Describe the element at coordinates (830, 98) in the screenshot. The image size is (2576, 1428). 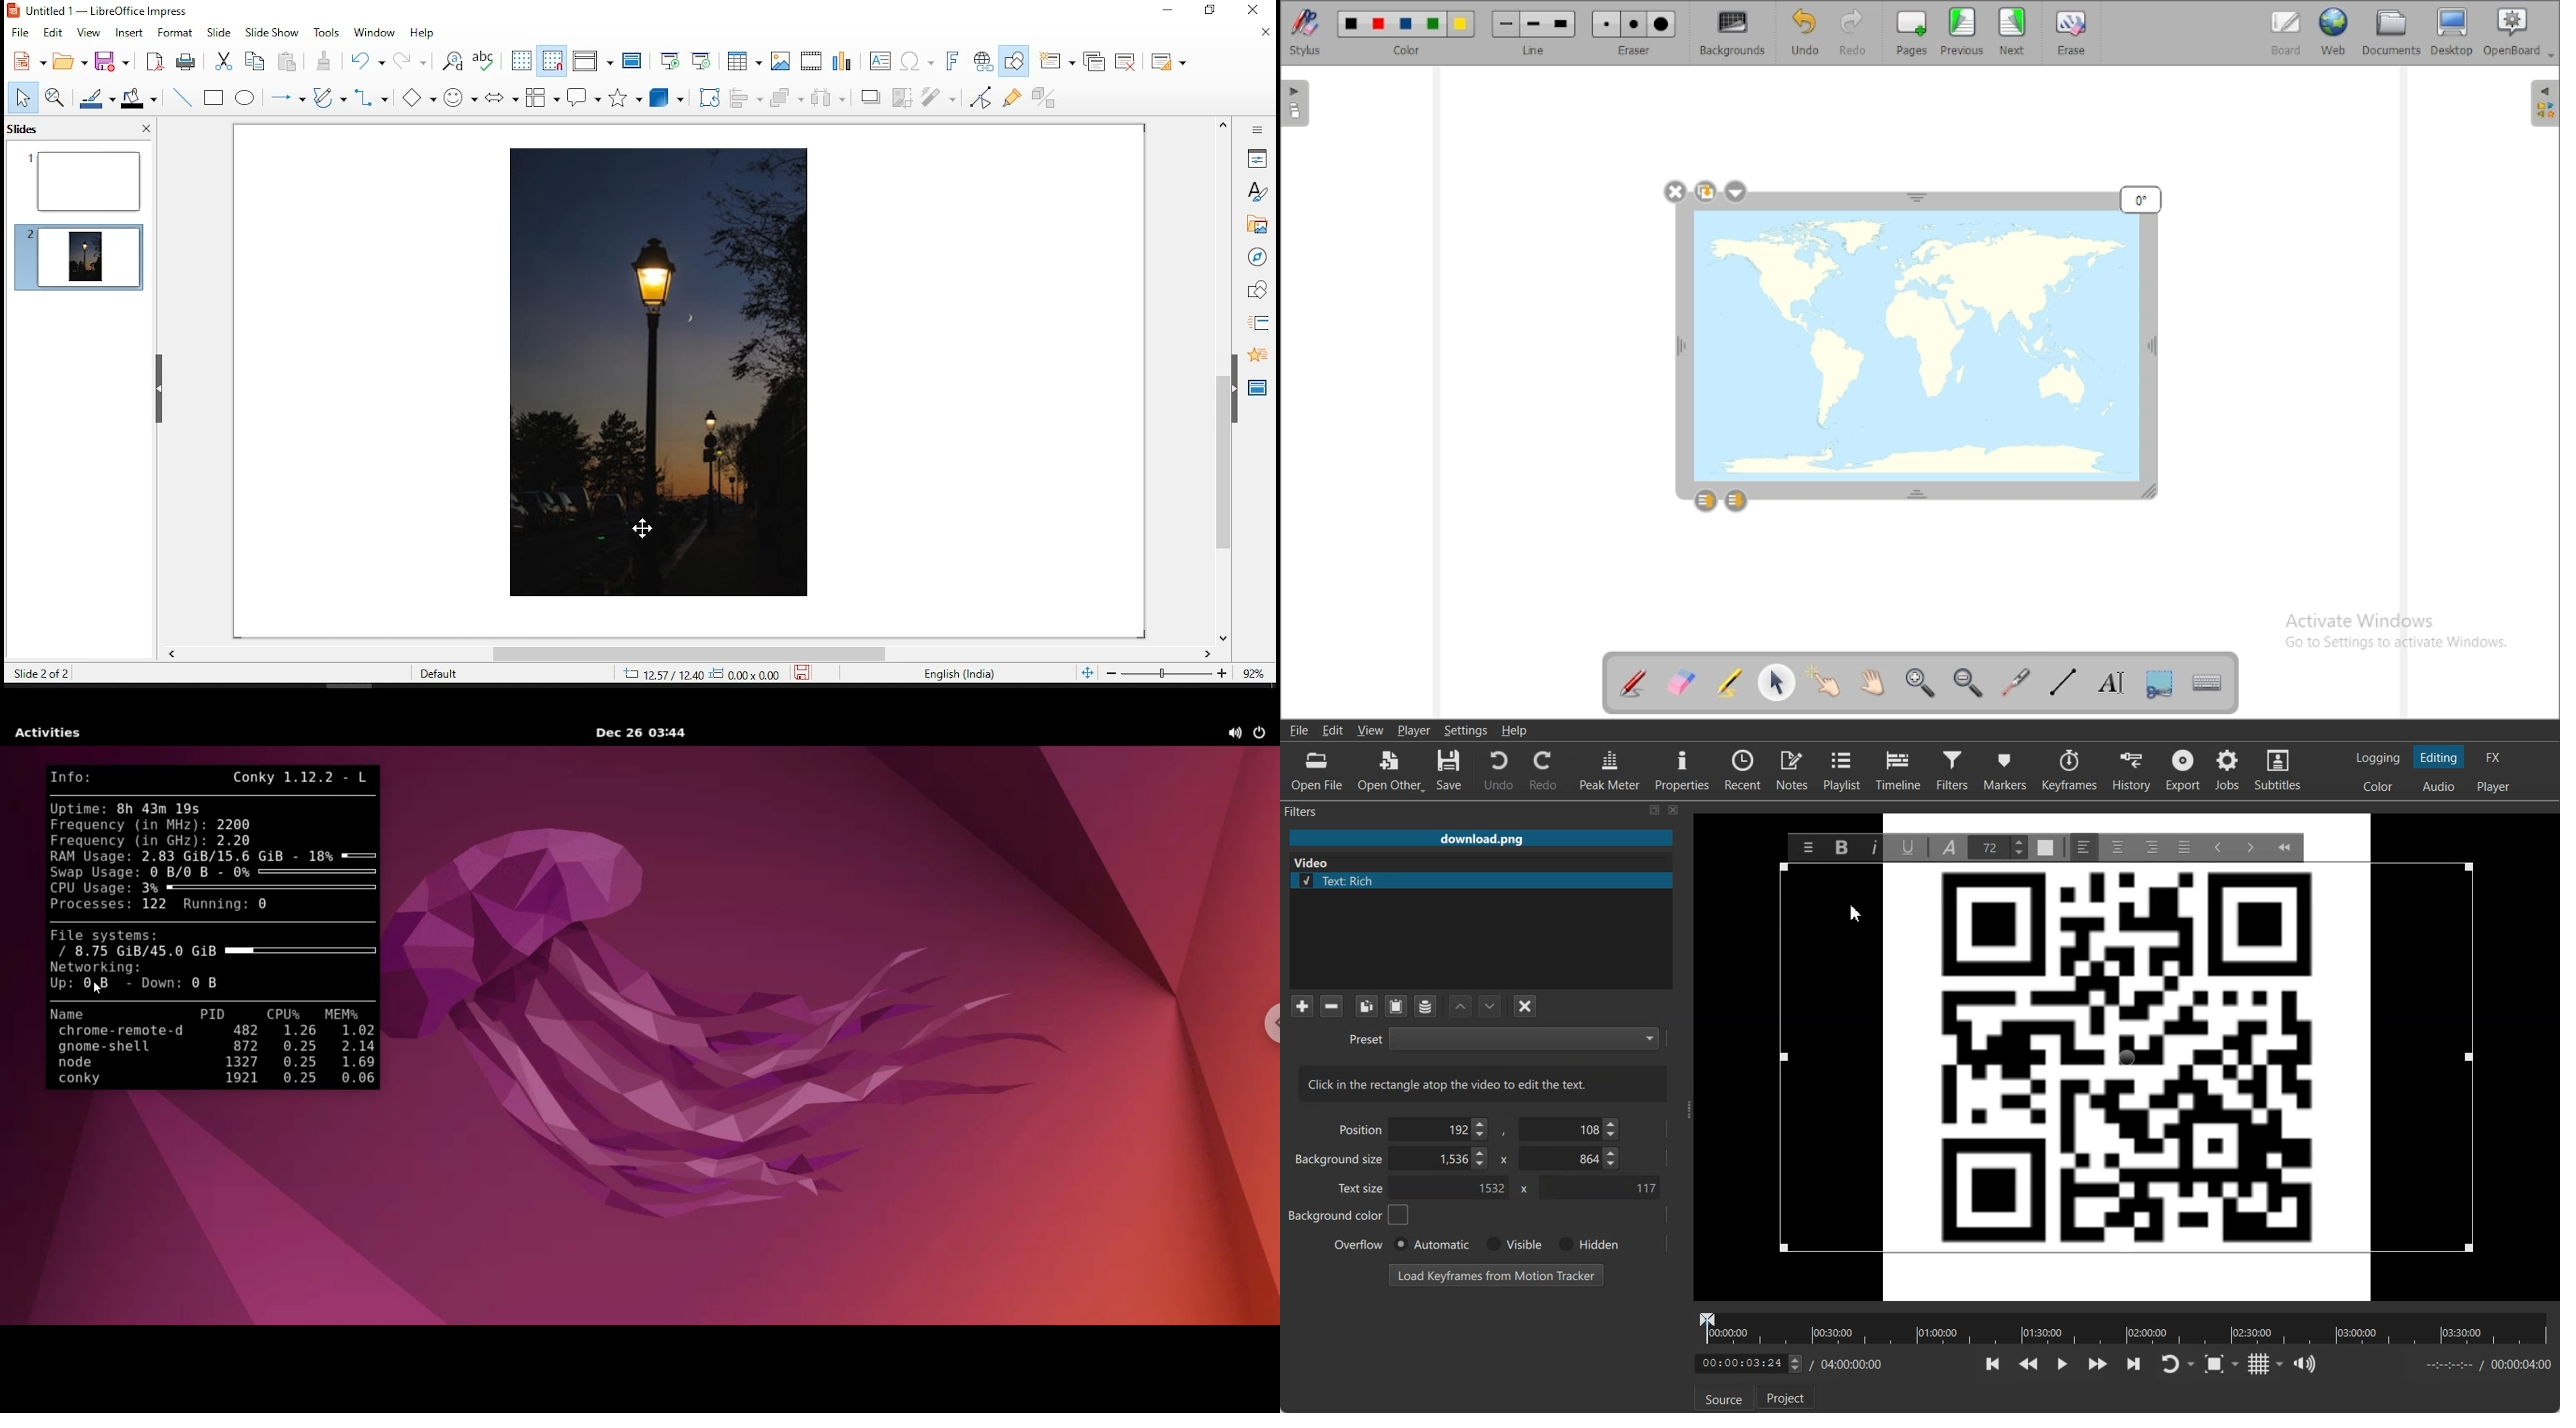
I see `distribute` at that location.